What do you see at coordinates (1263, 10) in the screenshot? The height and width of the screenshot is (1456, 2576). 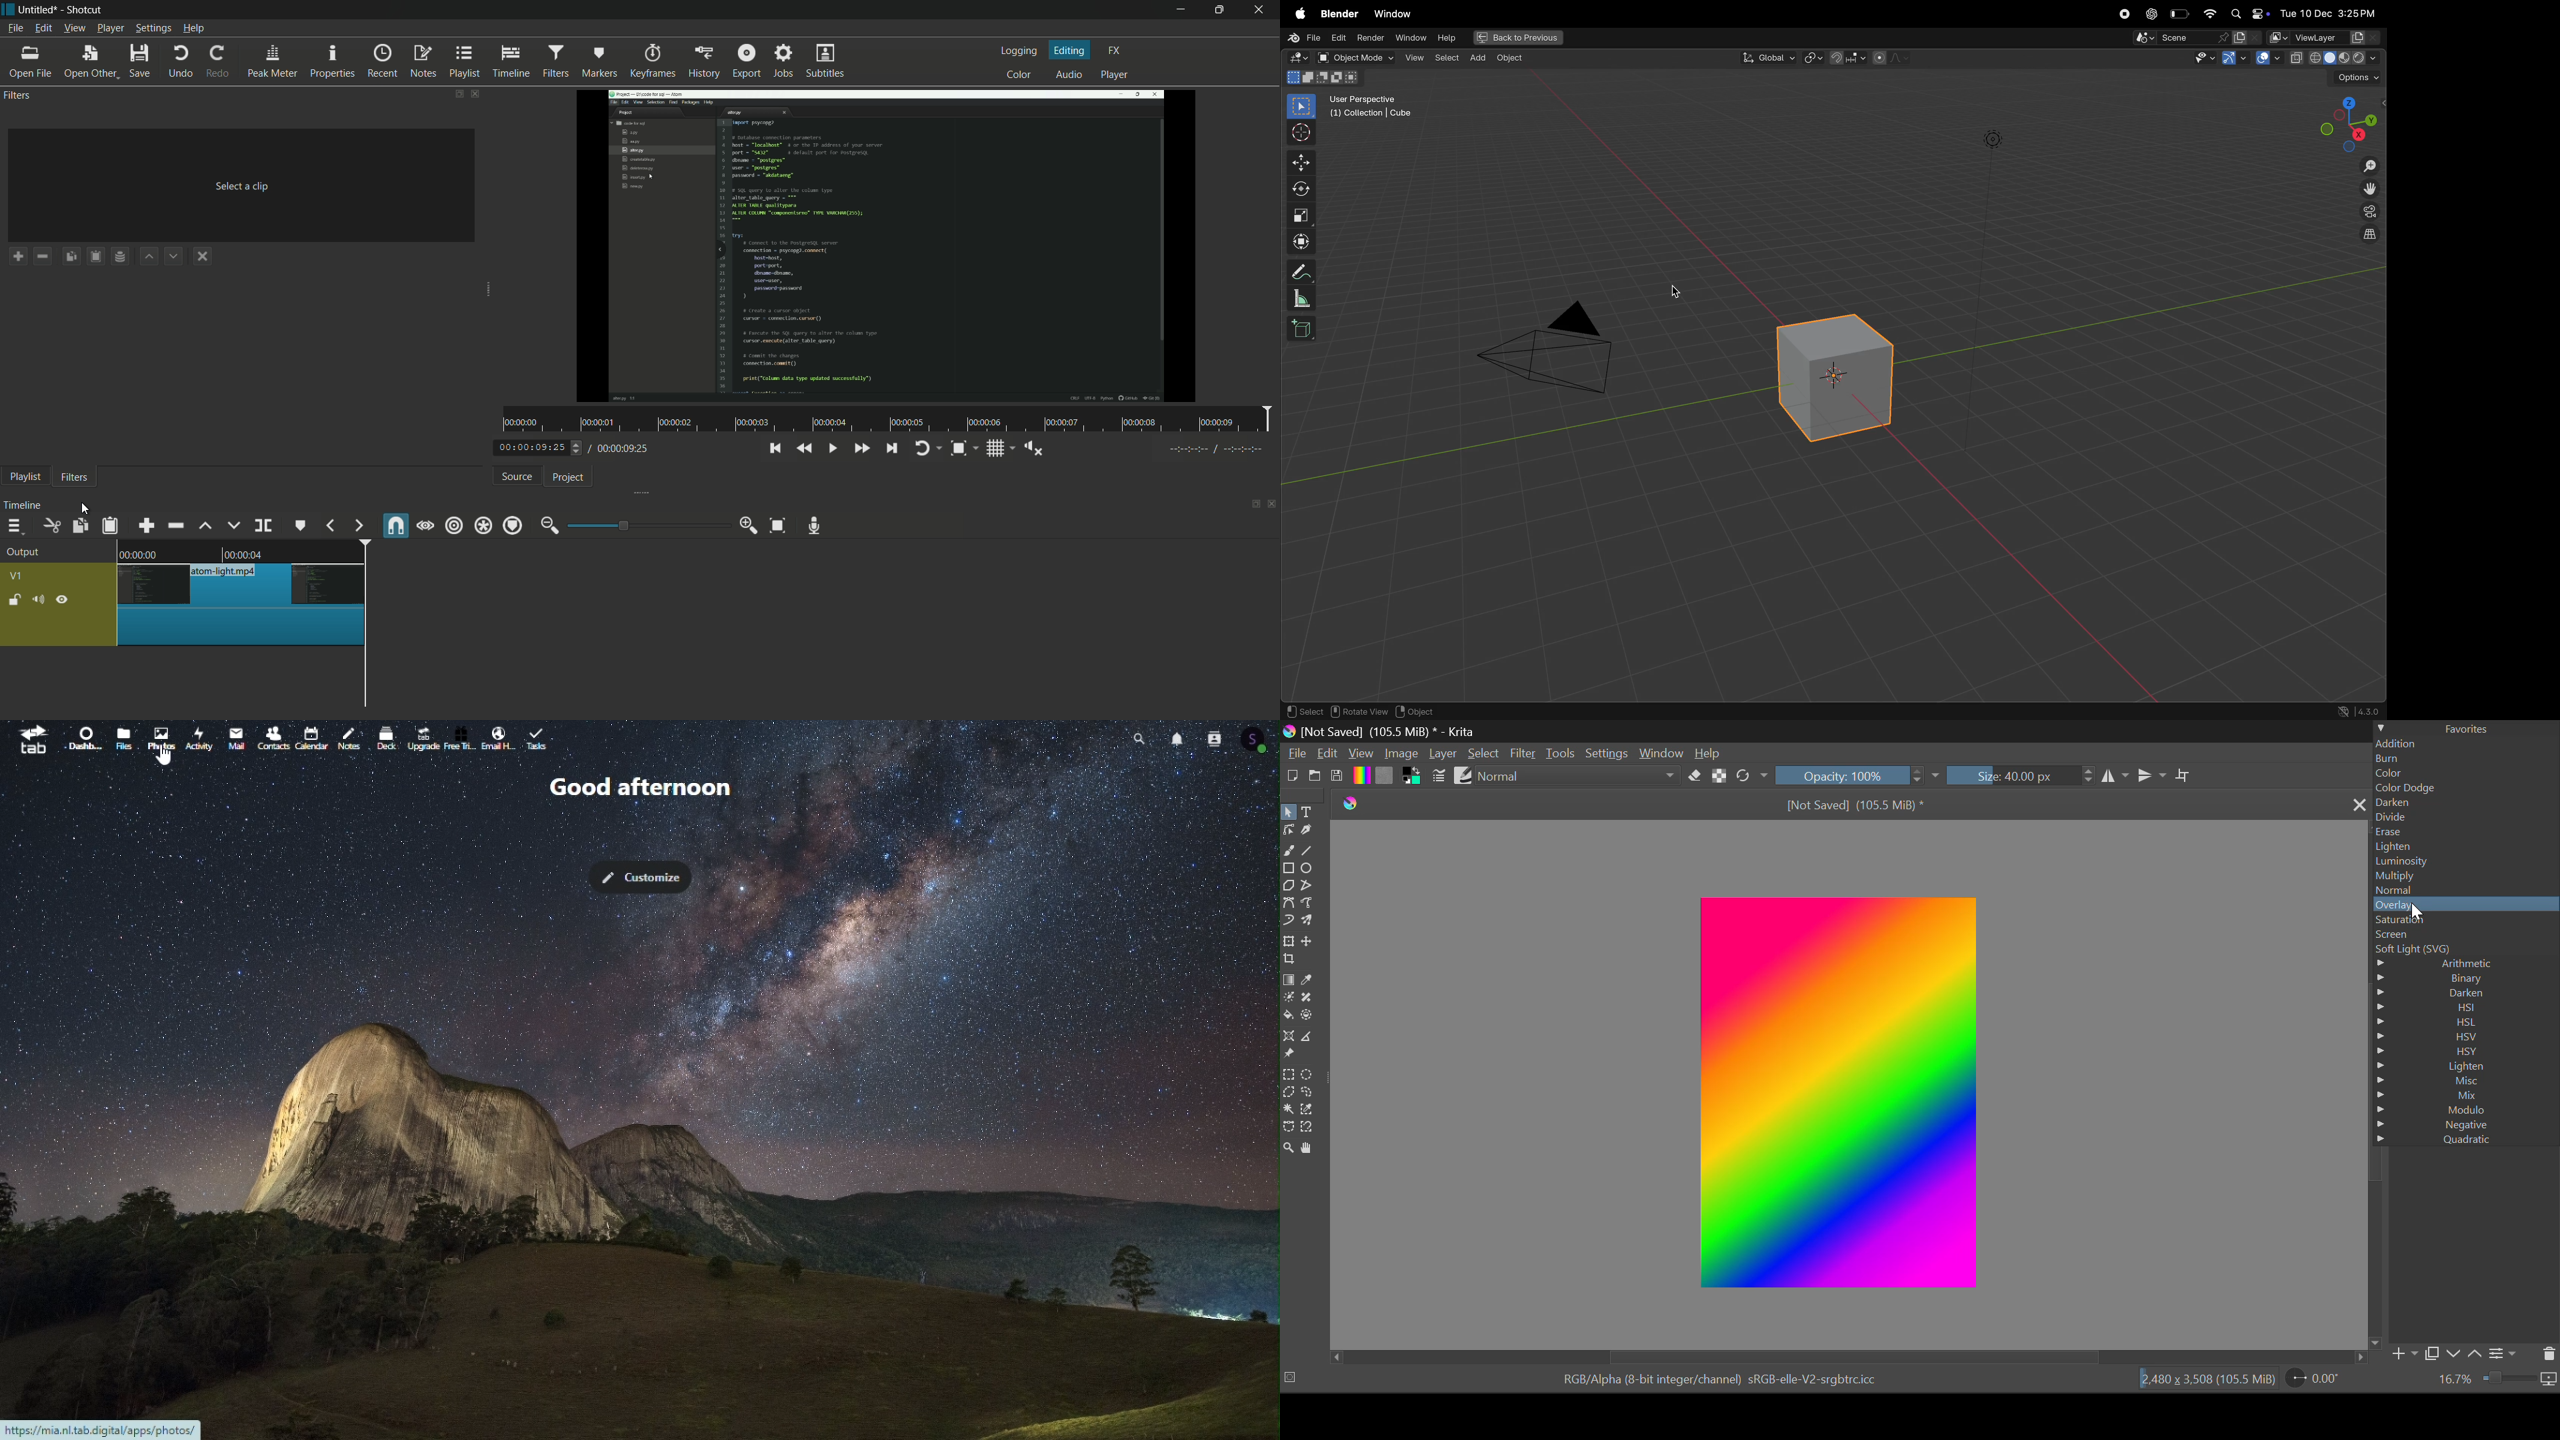 I see `close app` at bounding box center [1263, 10].